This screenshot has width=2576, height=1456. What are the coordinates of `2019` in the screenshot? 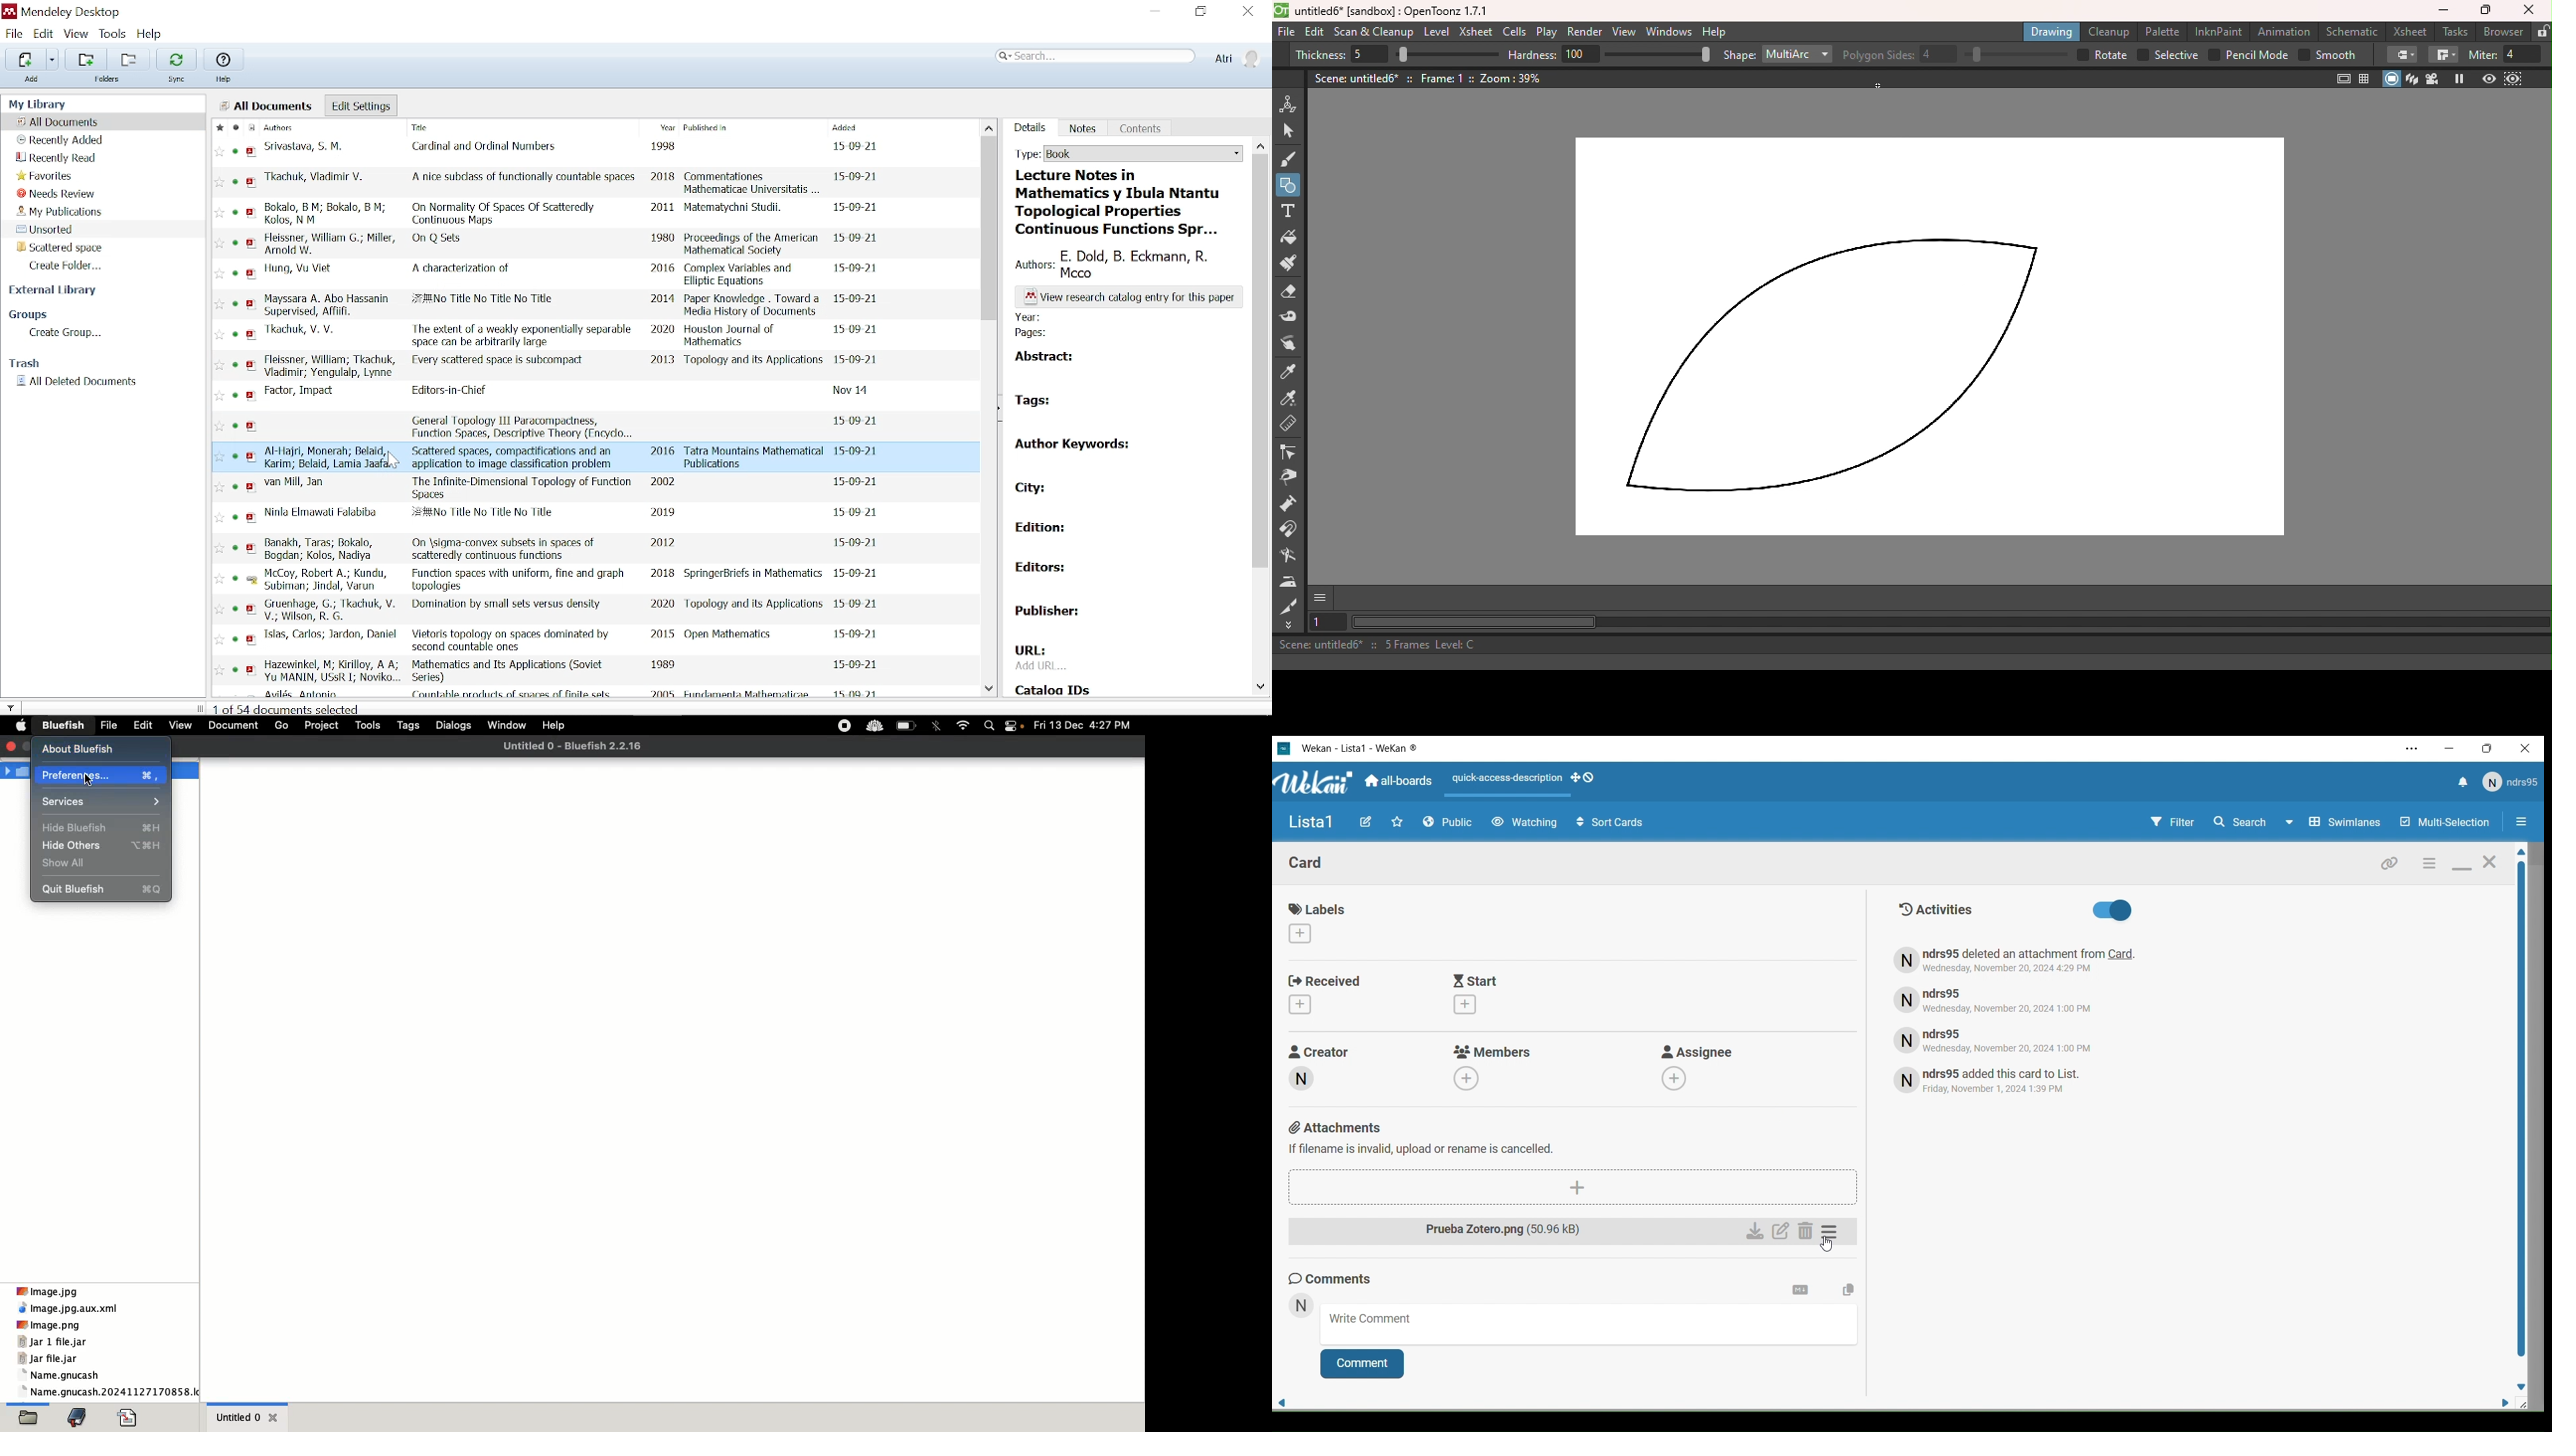 It's located at (662, 511).